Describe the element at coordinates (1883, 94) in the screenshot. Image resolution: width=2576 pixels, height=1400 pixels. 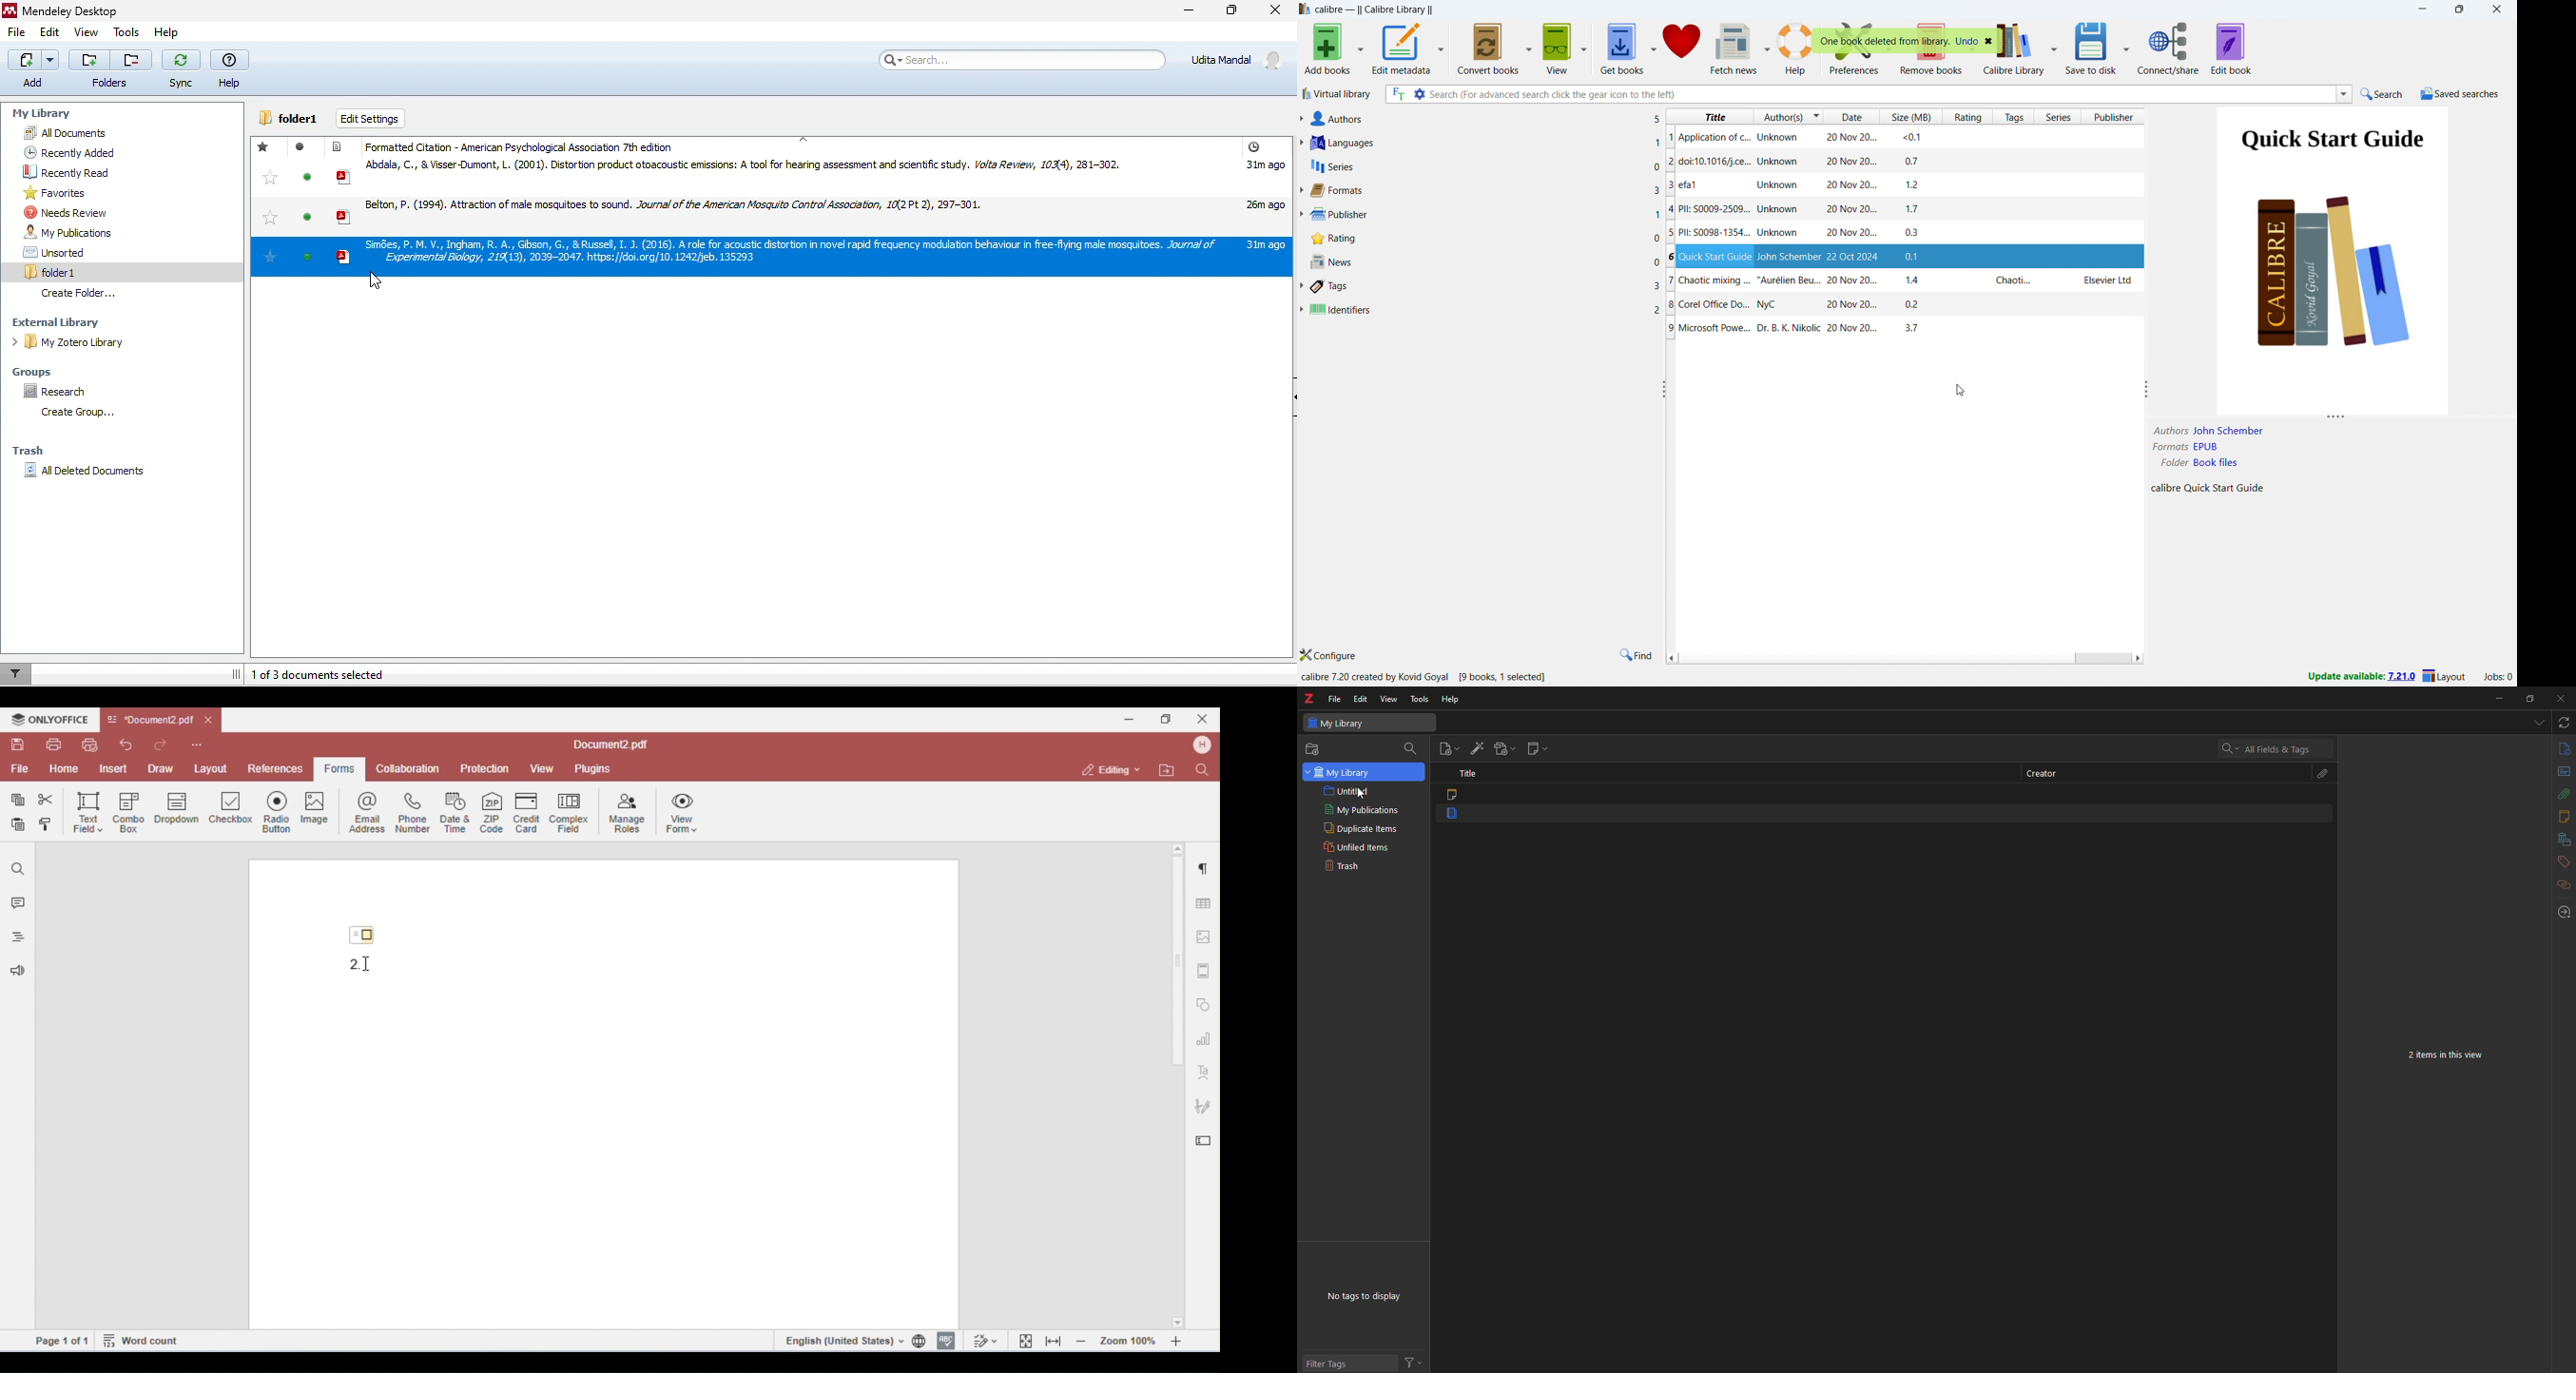
I see `enter search string` at that location.